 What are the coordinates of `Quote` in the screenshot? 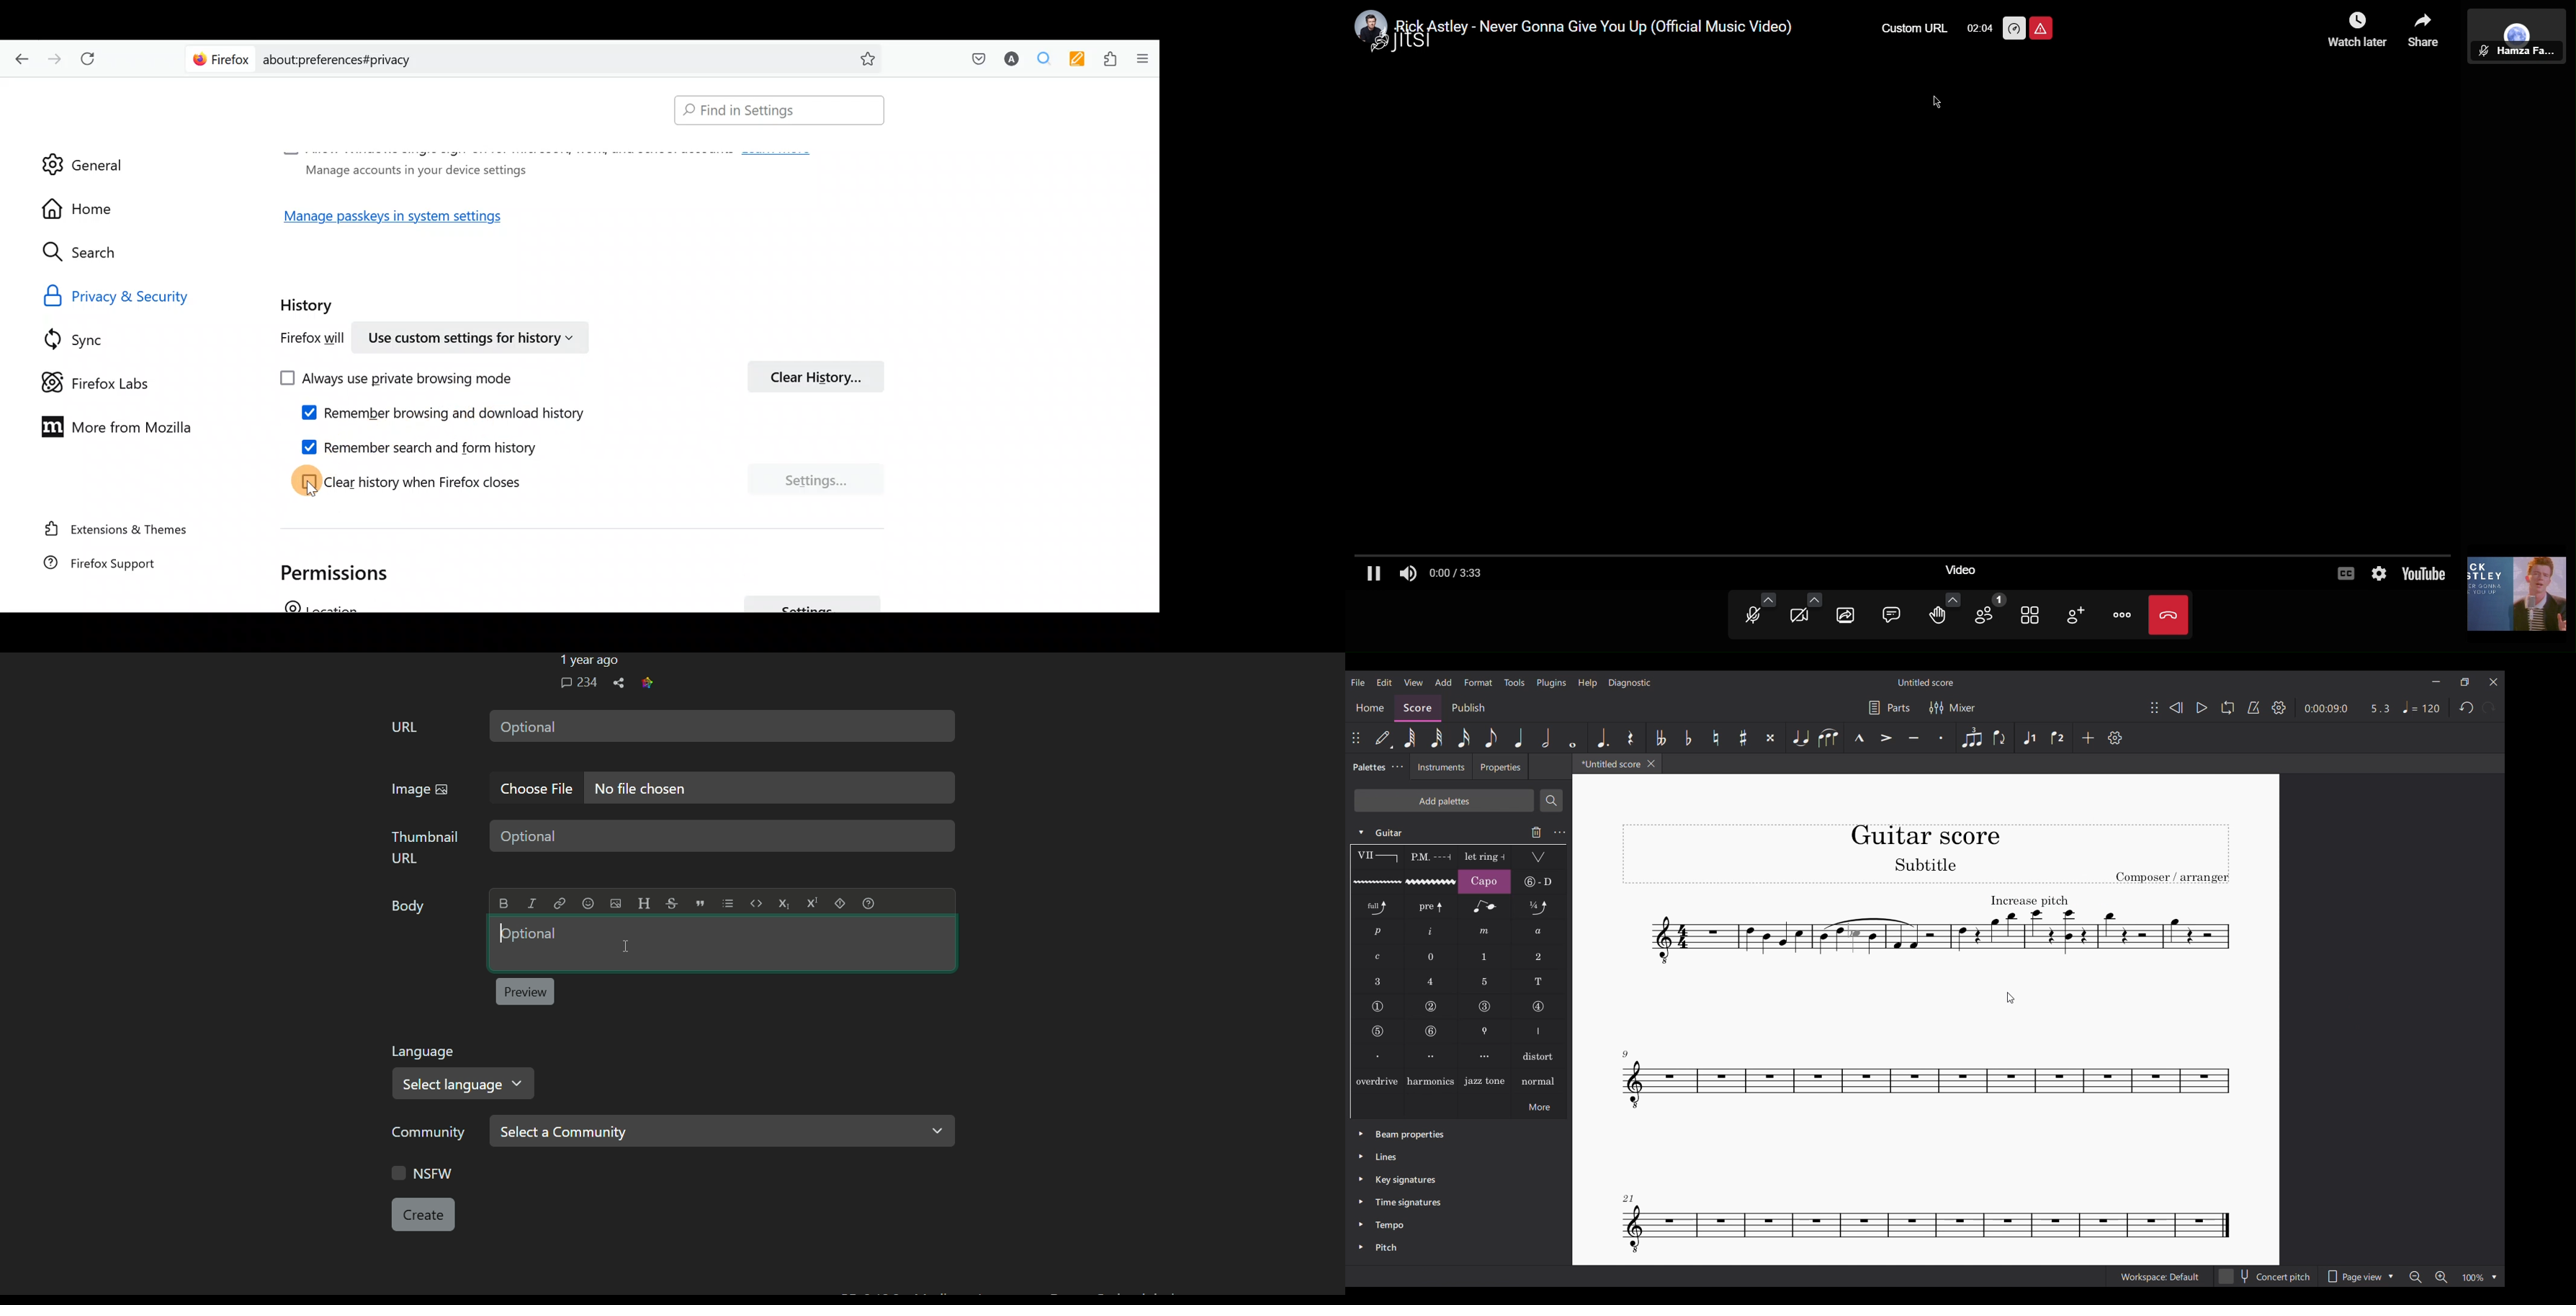 It's located at (700, 903).